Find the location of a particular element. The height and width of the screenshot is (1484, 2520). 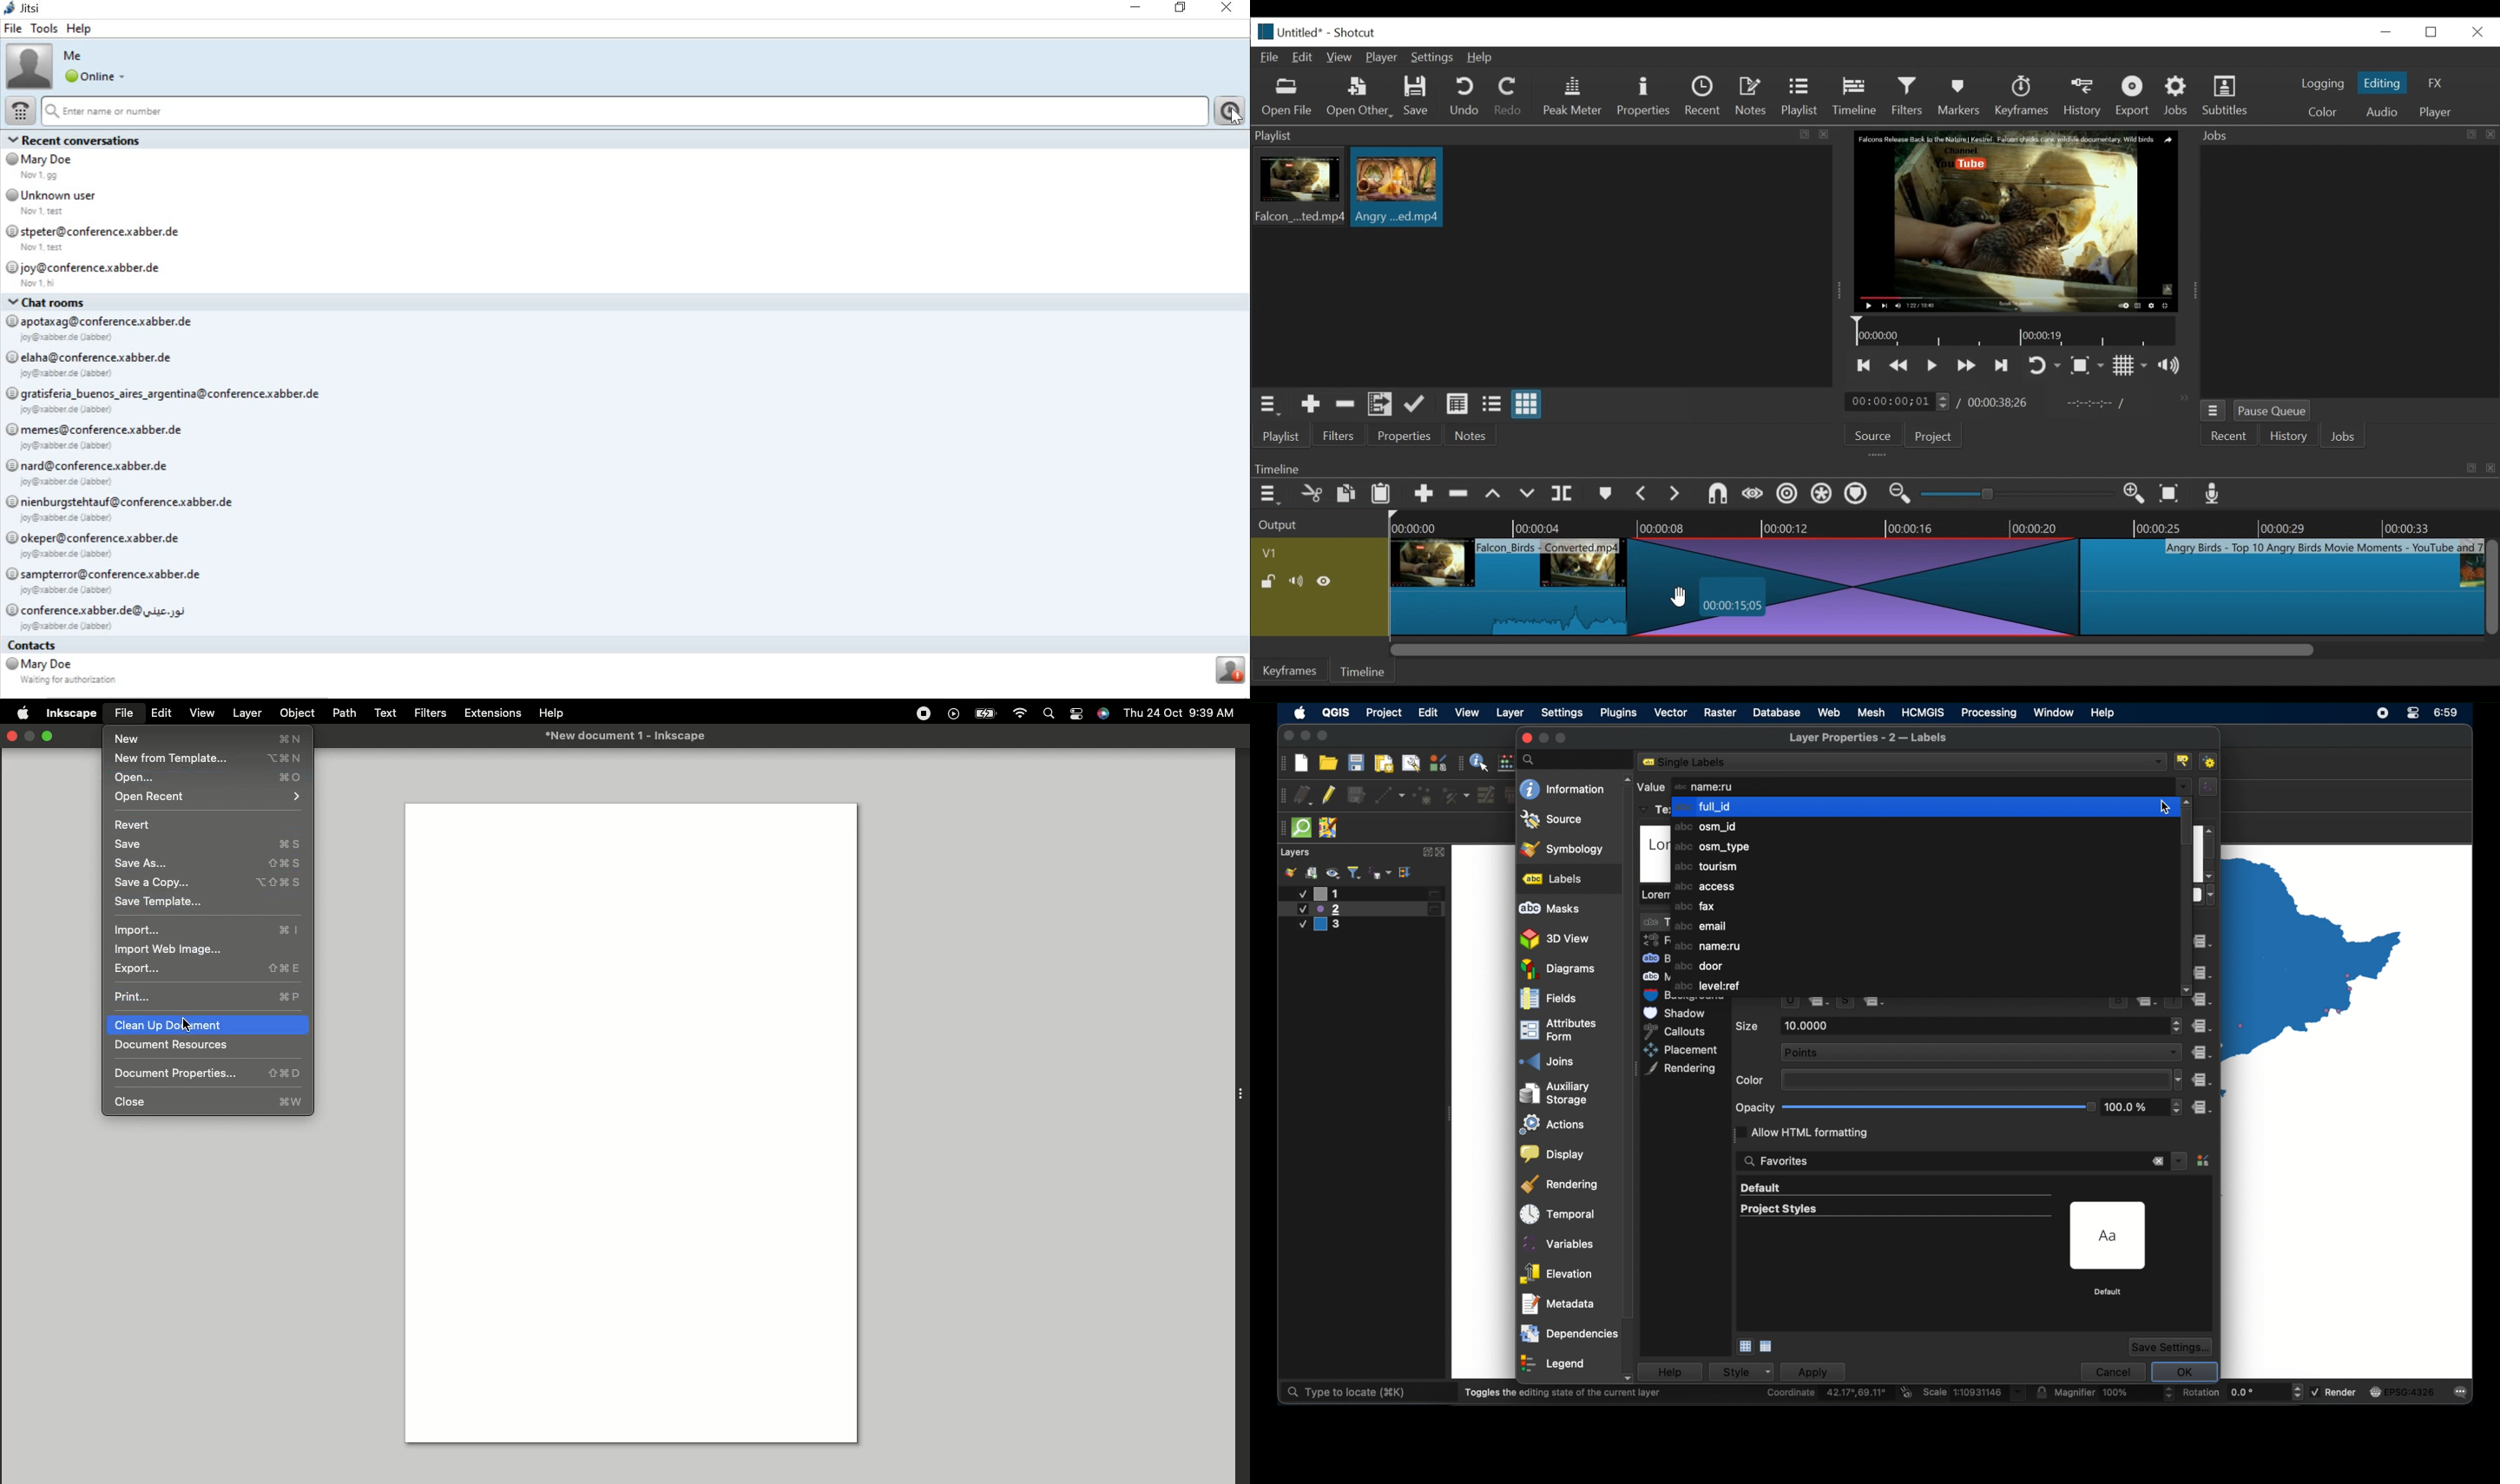

minimize is located at coordinates (2385, 31).